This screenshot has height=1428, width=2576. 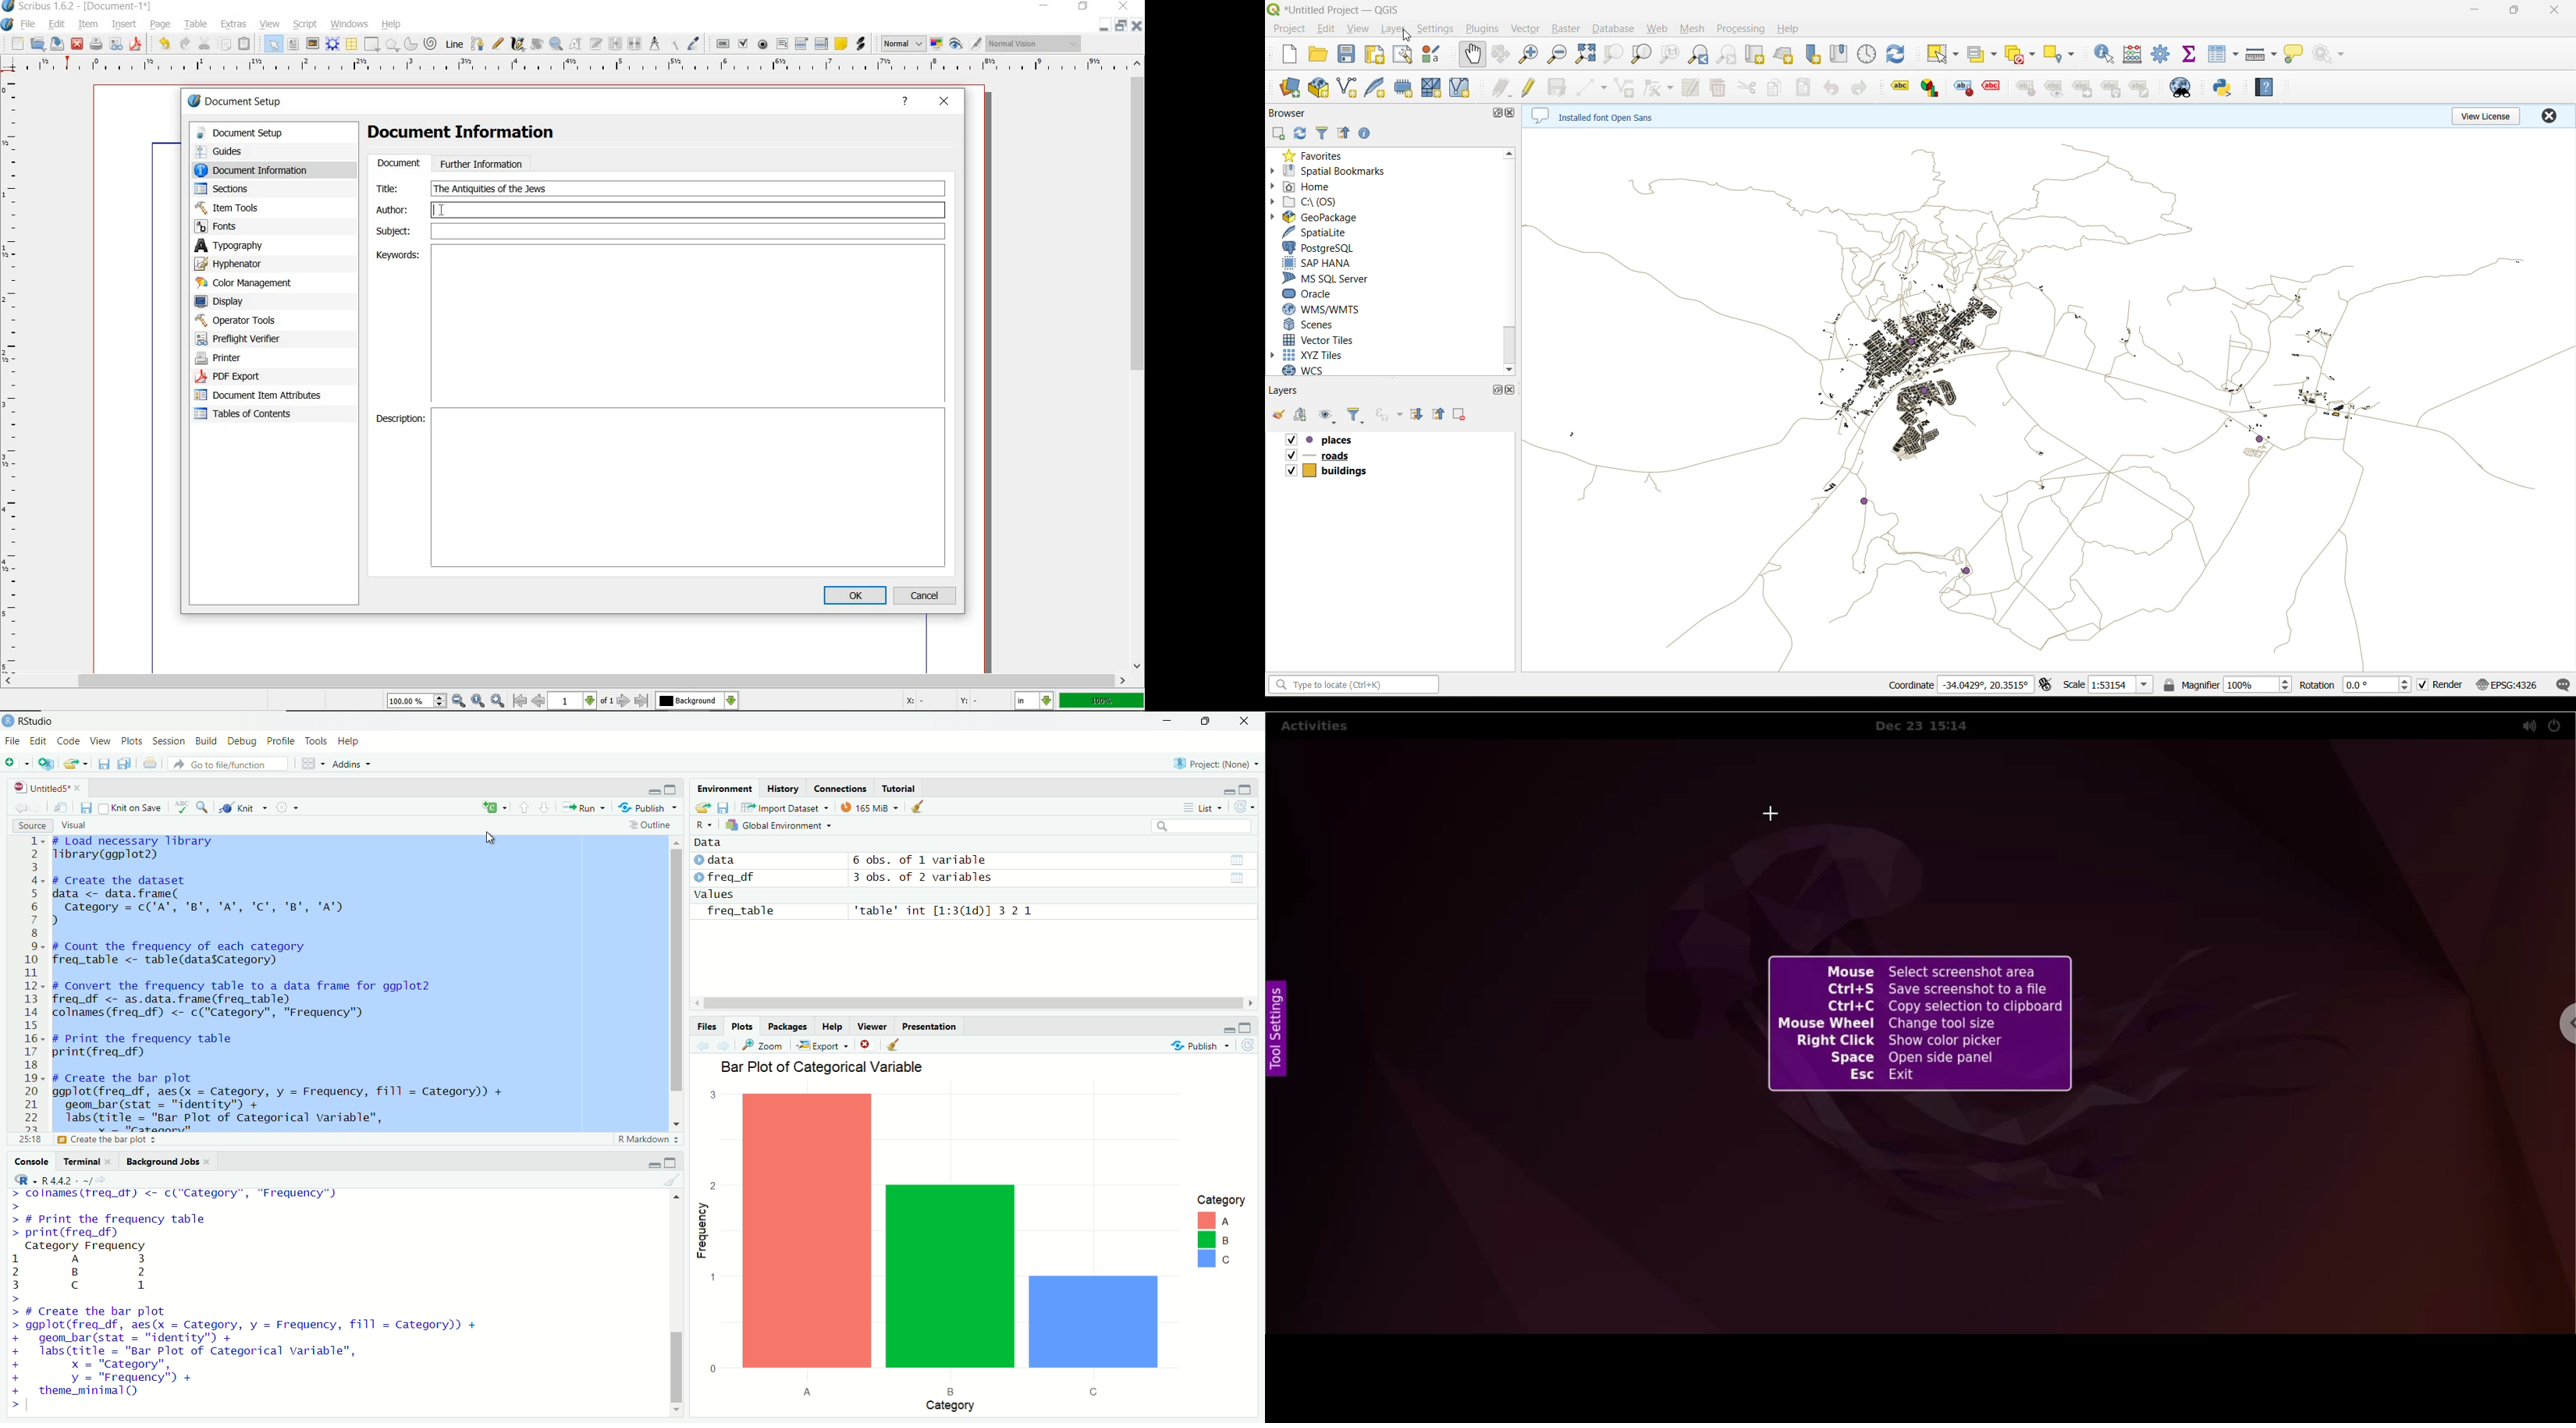 I want to click on vertical scrollbar, so click(x=678, y=970).